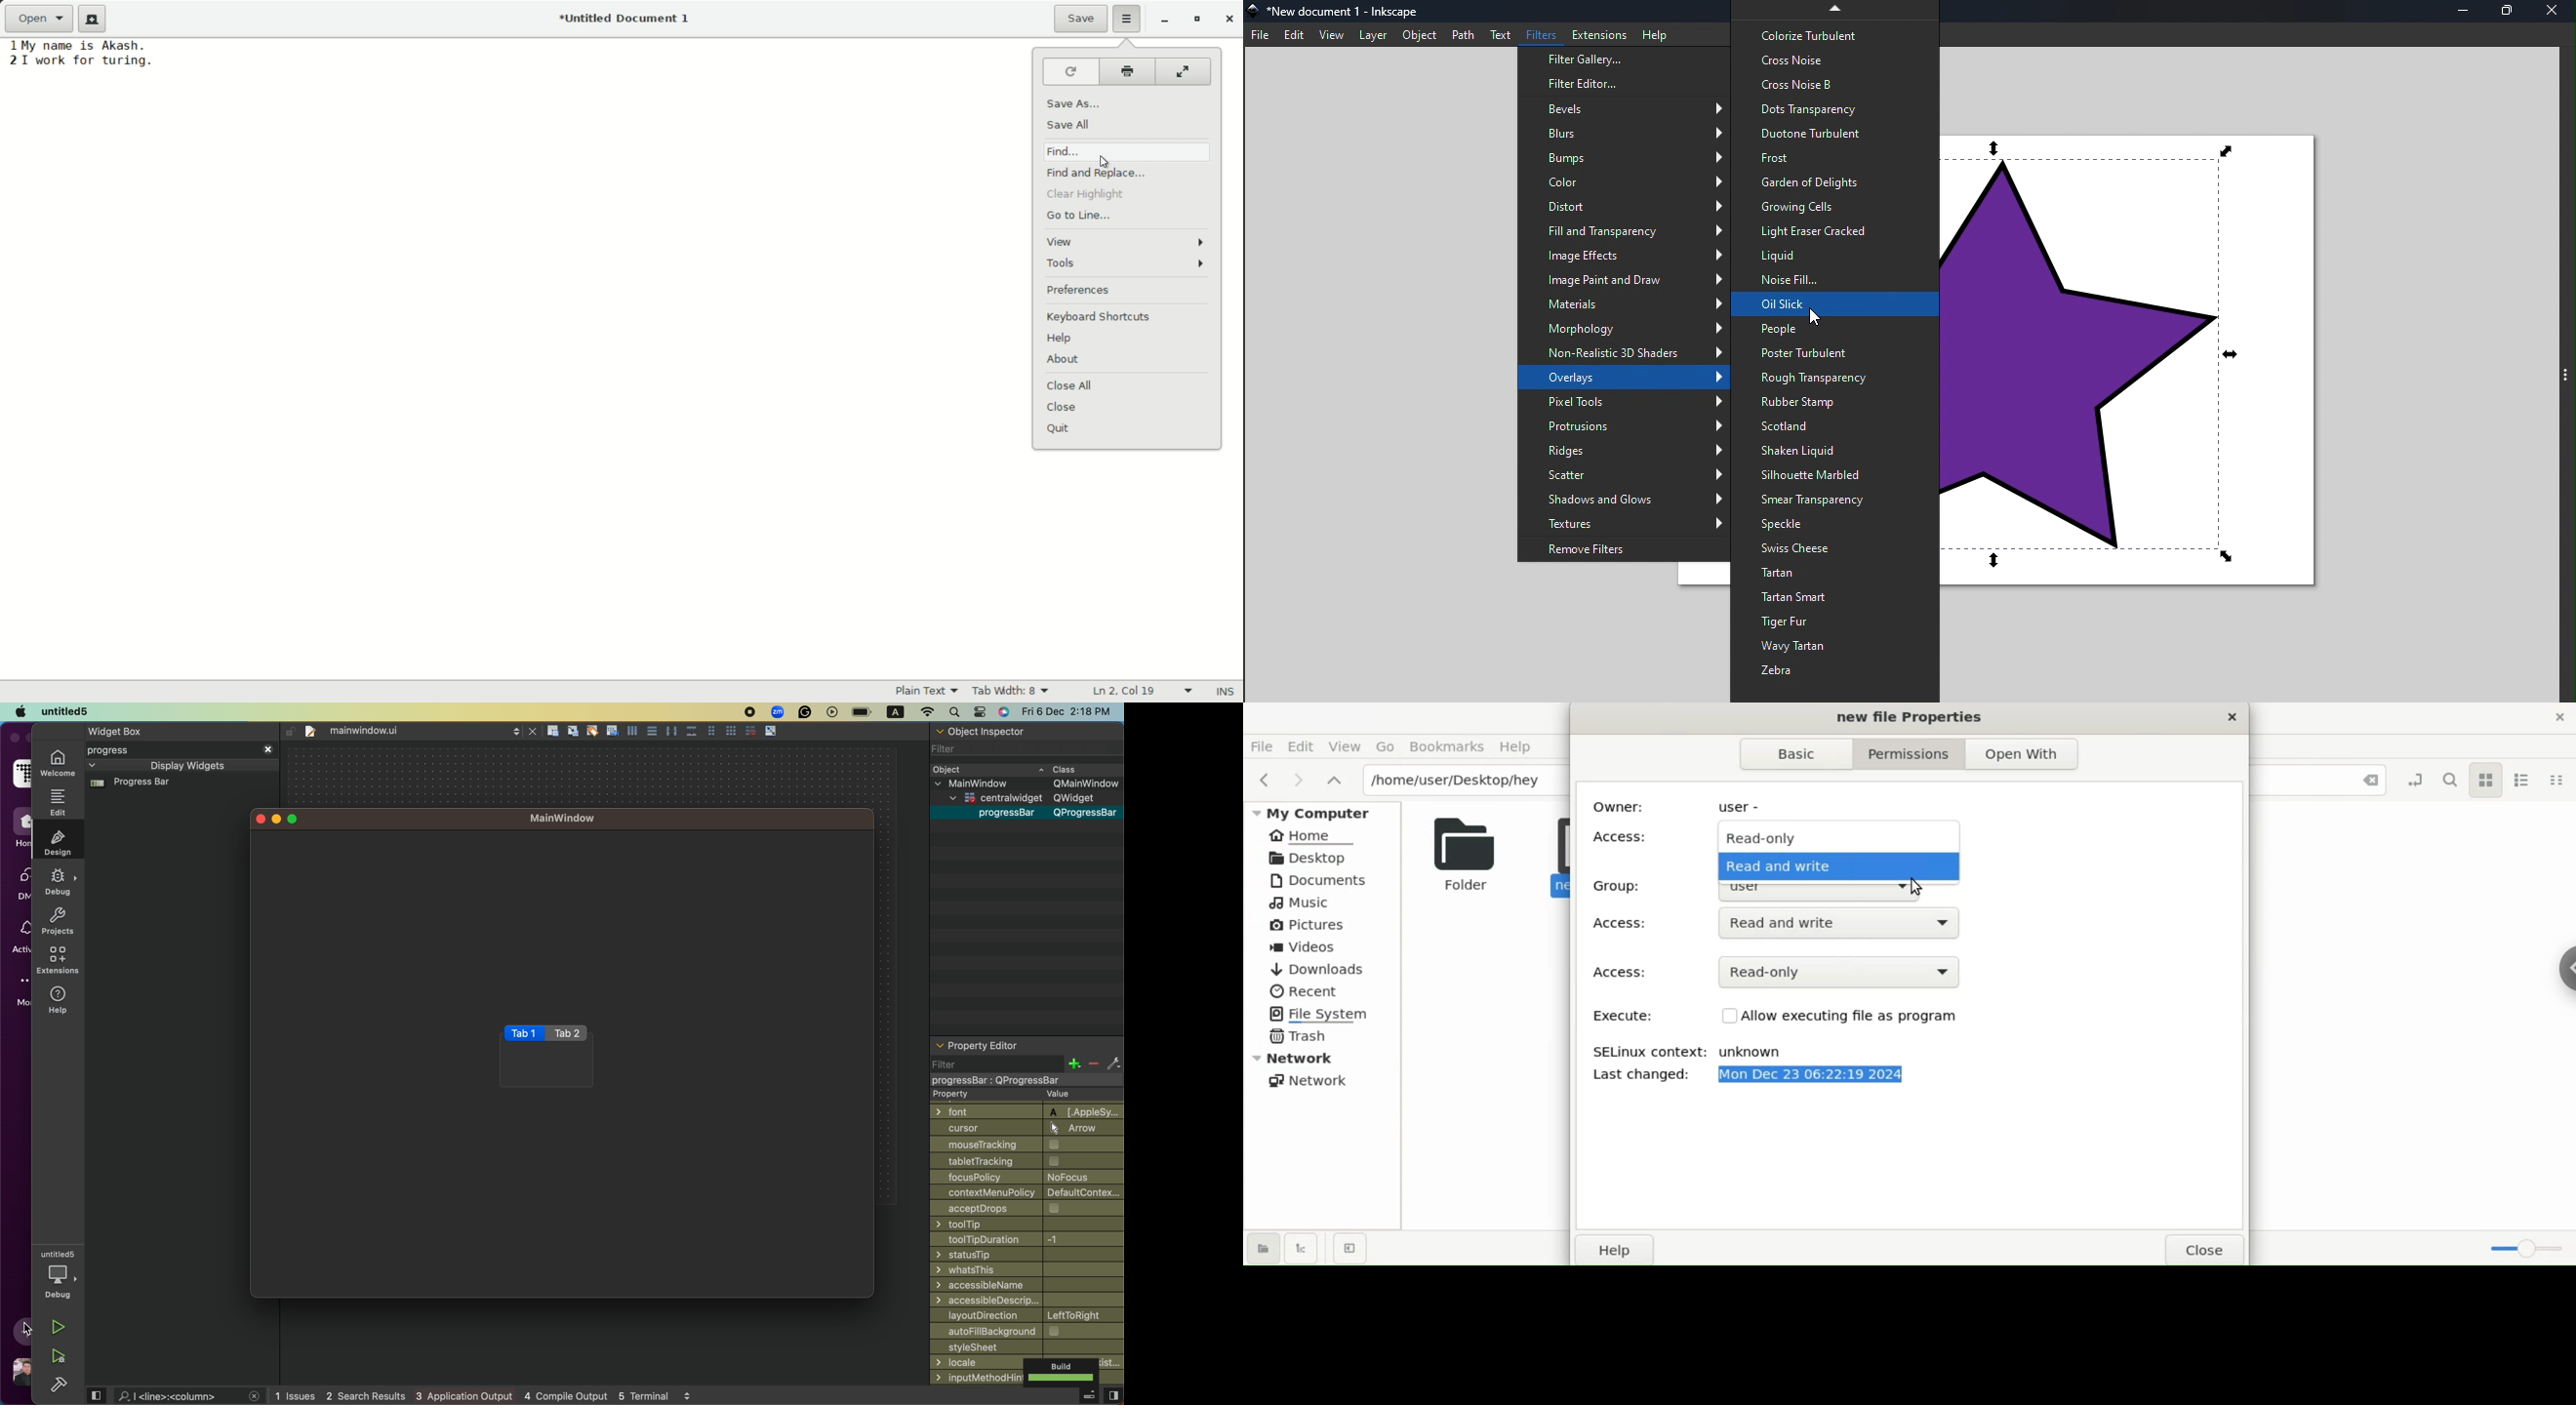  I want to click on Go, so click(1385, 746).